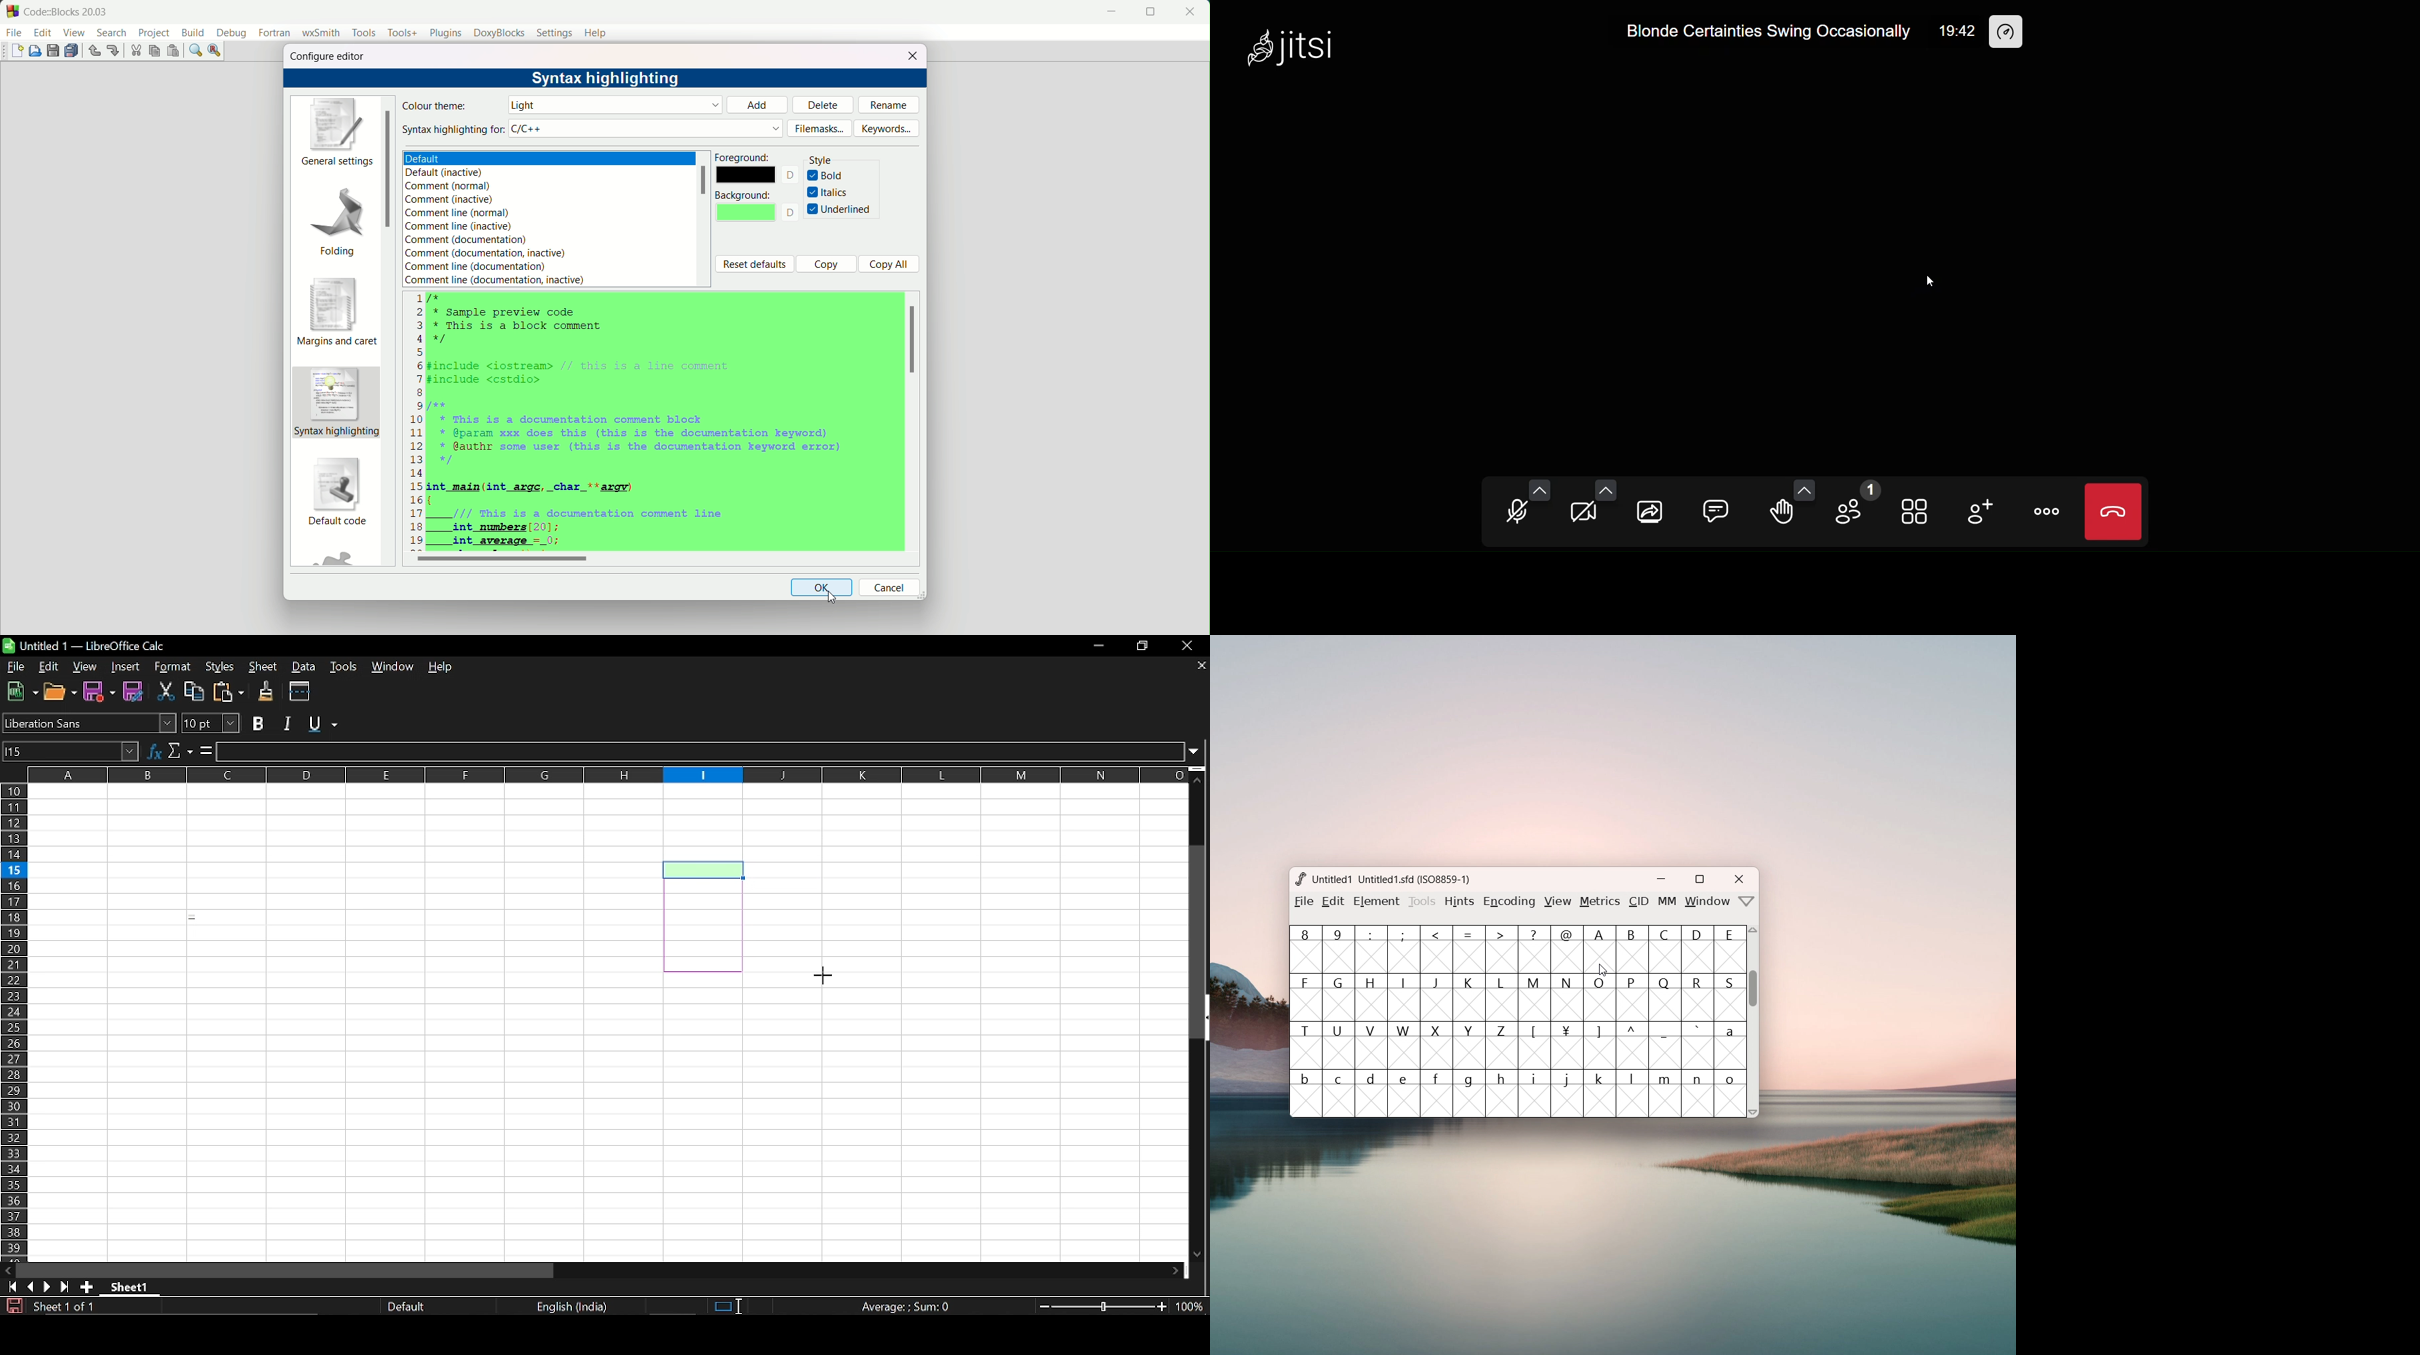 Image resolution: width=2436 pixels, height=1372 pixels. I want to click on I, so click(1404, 997).